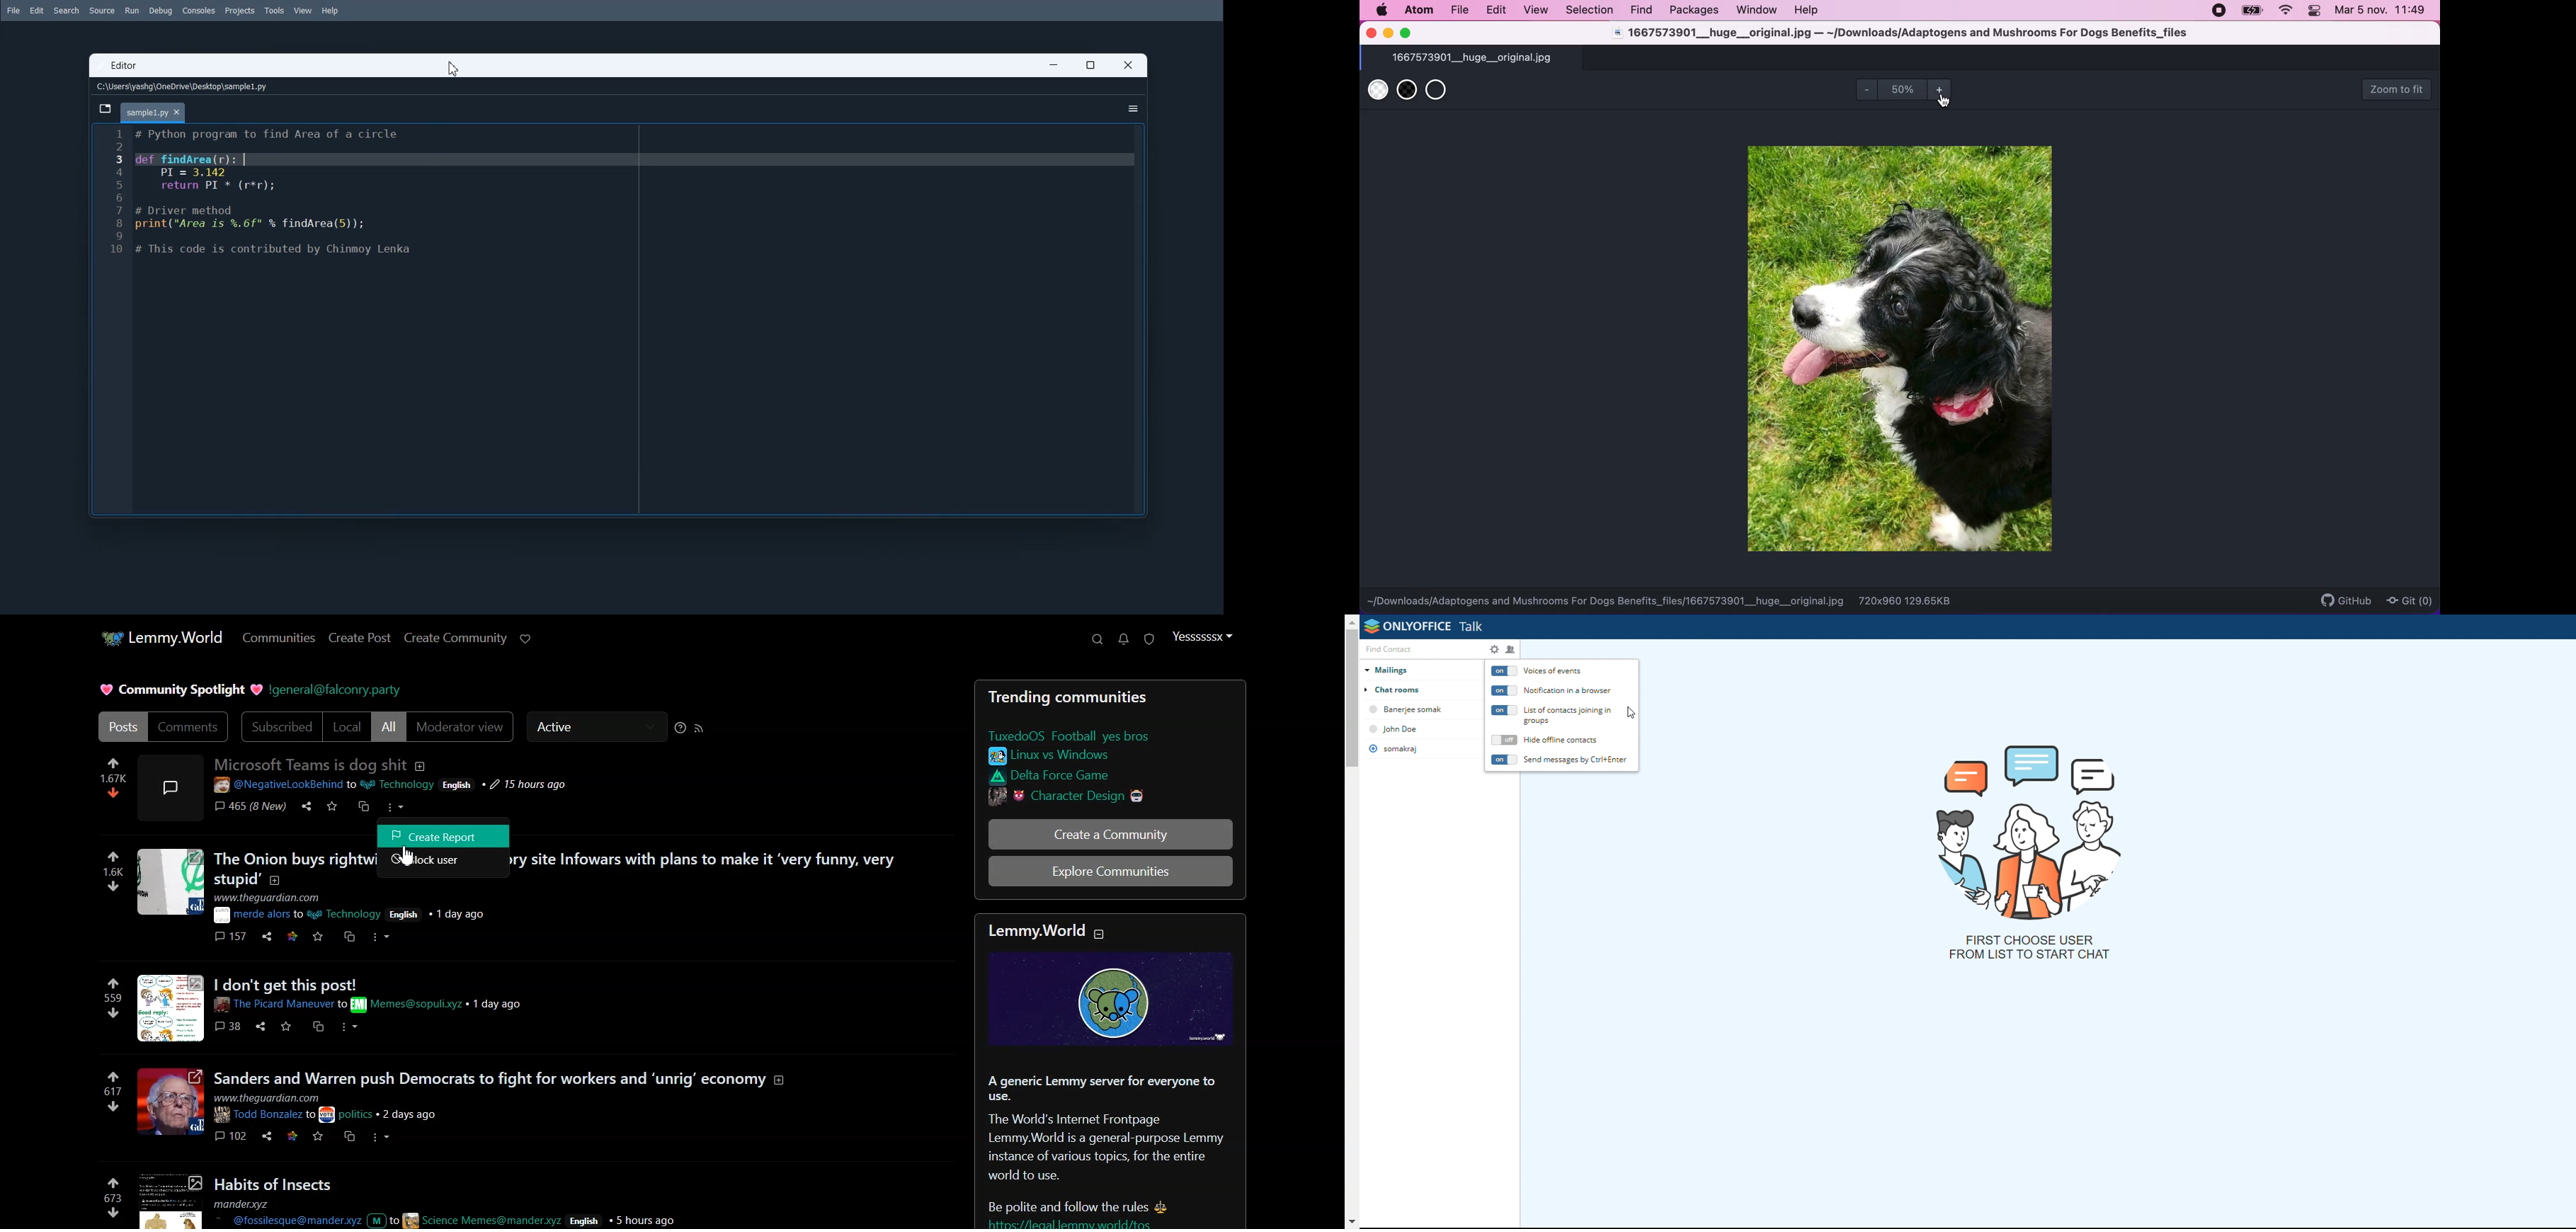 This screenshot has height=1232, width=2576. Describe the element at coordinates (113, 983) in the screenshot. I see `like` at that location.